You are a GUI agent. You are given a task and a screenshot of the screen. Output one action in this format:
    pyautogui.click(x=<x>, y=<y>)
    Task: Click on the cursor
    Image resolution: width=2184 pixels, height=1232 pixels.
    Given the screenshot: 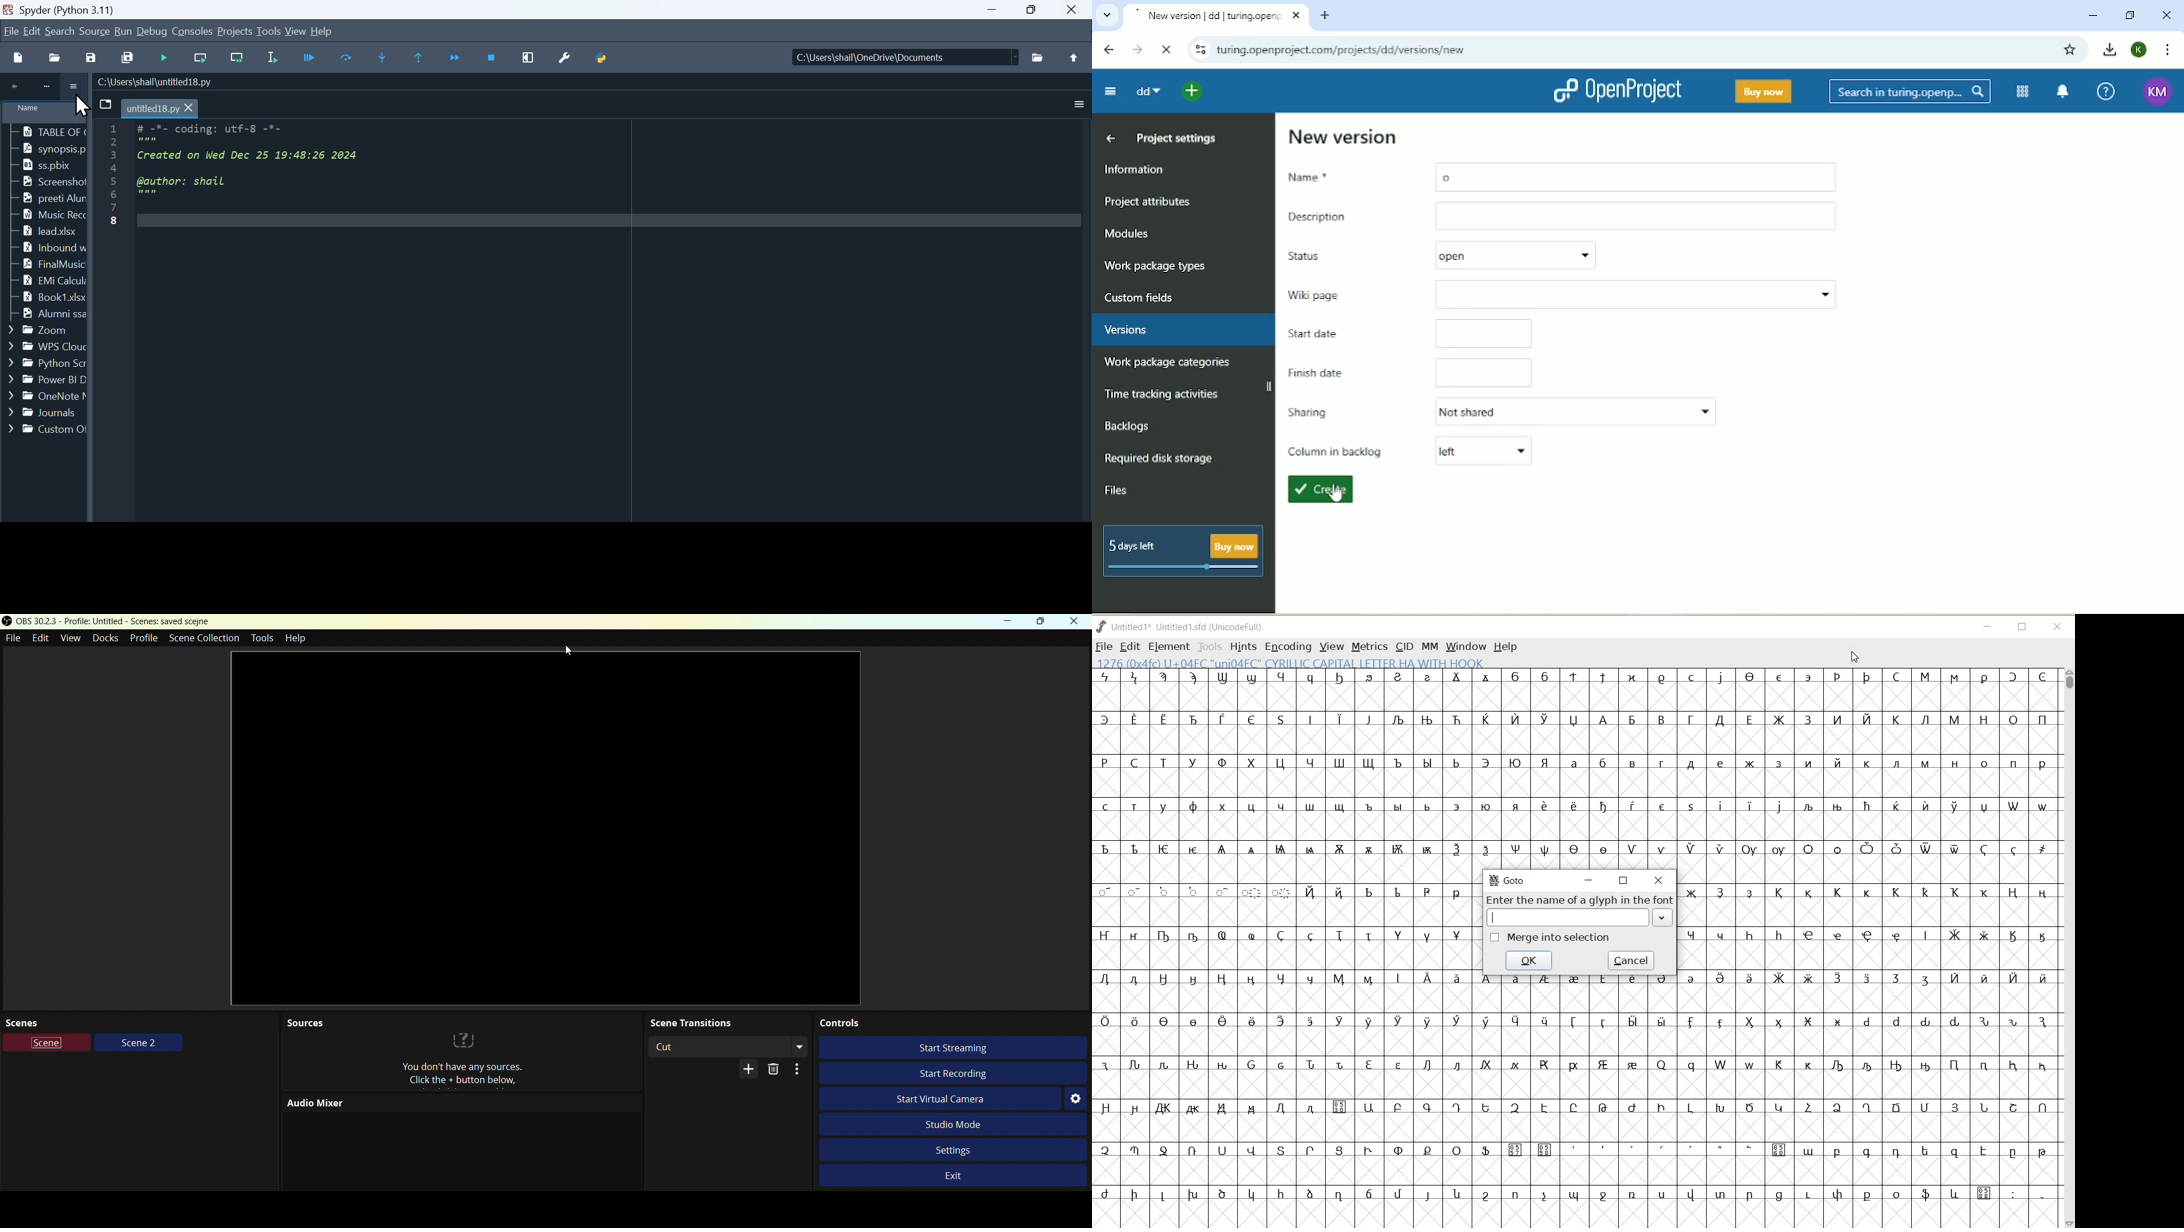 What is the action you would take?
    pyautogui.click(x=82, y=107)
    